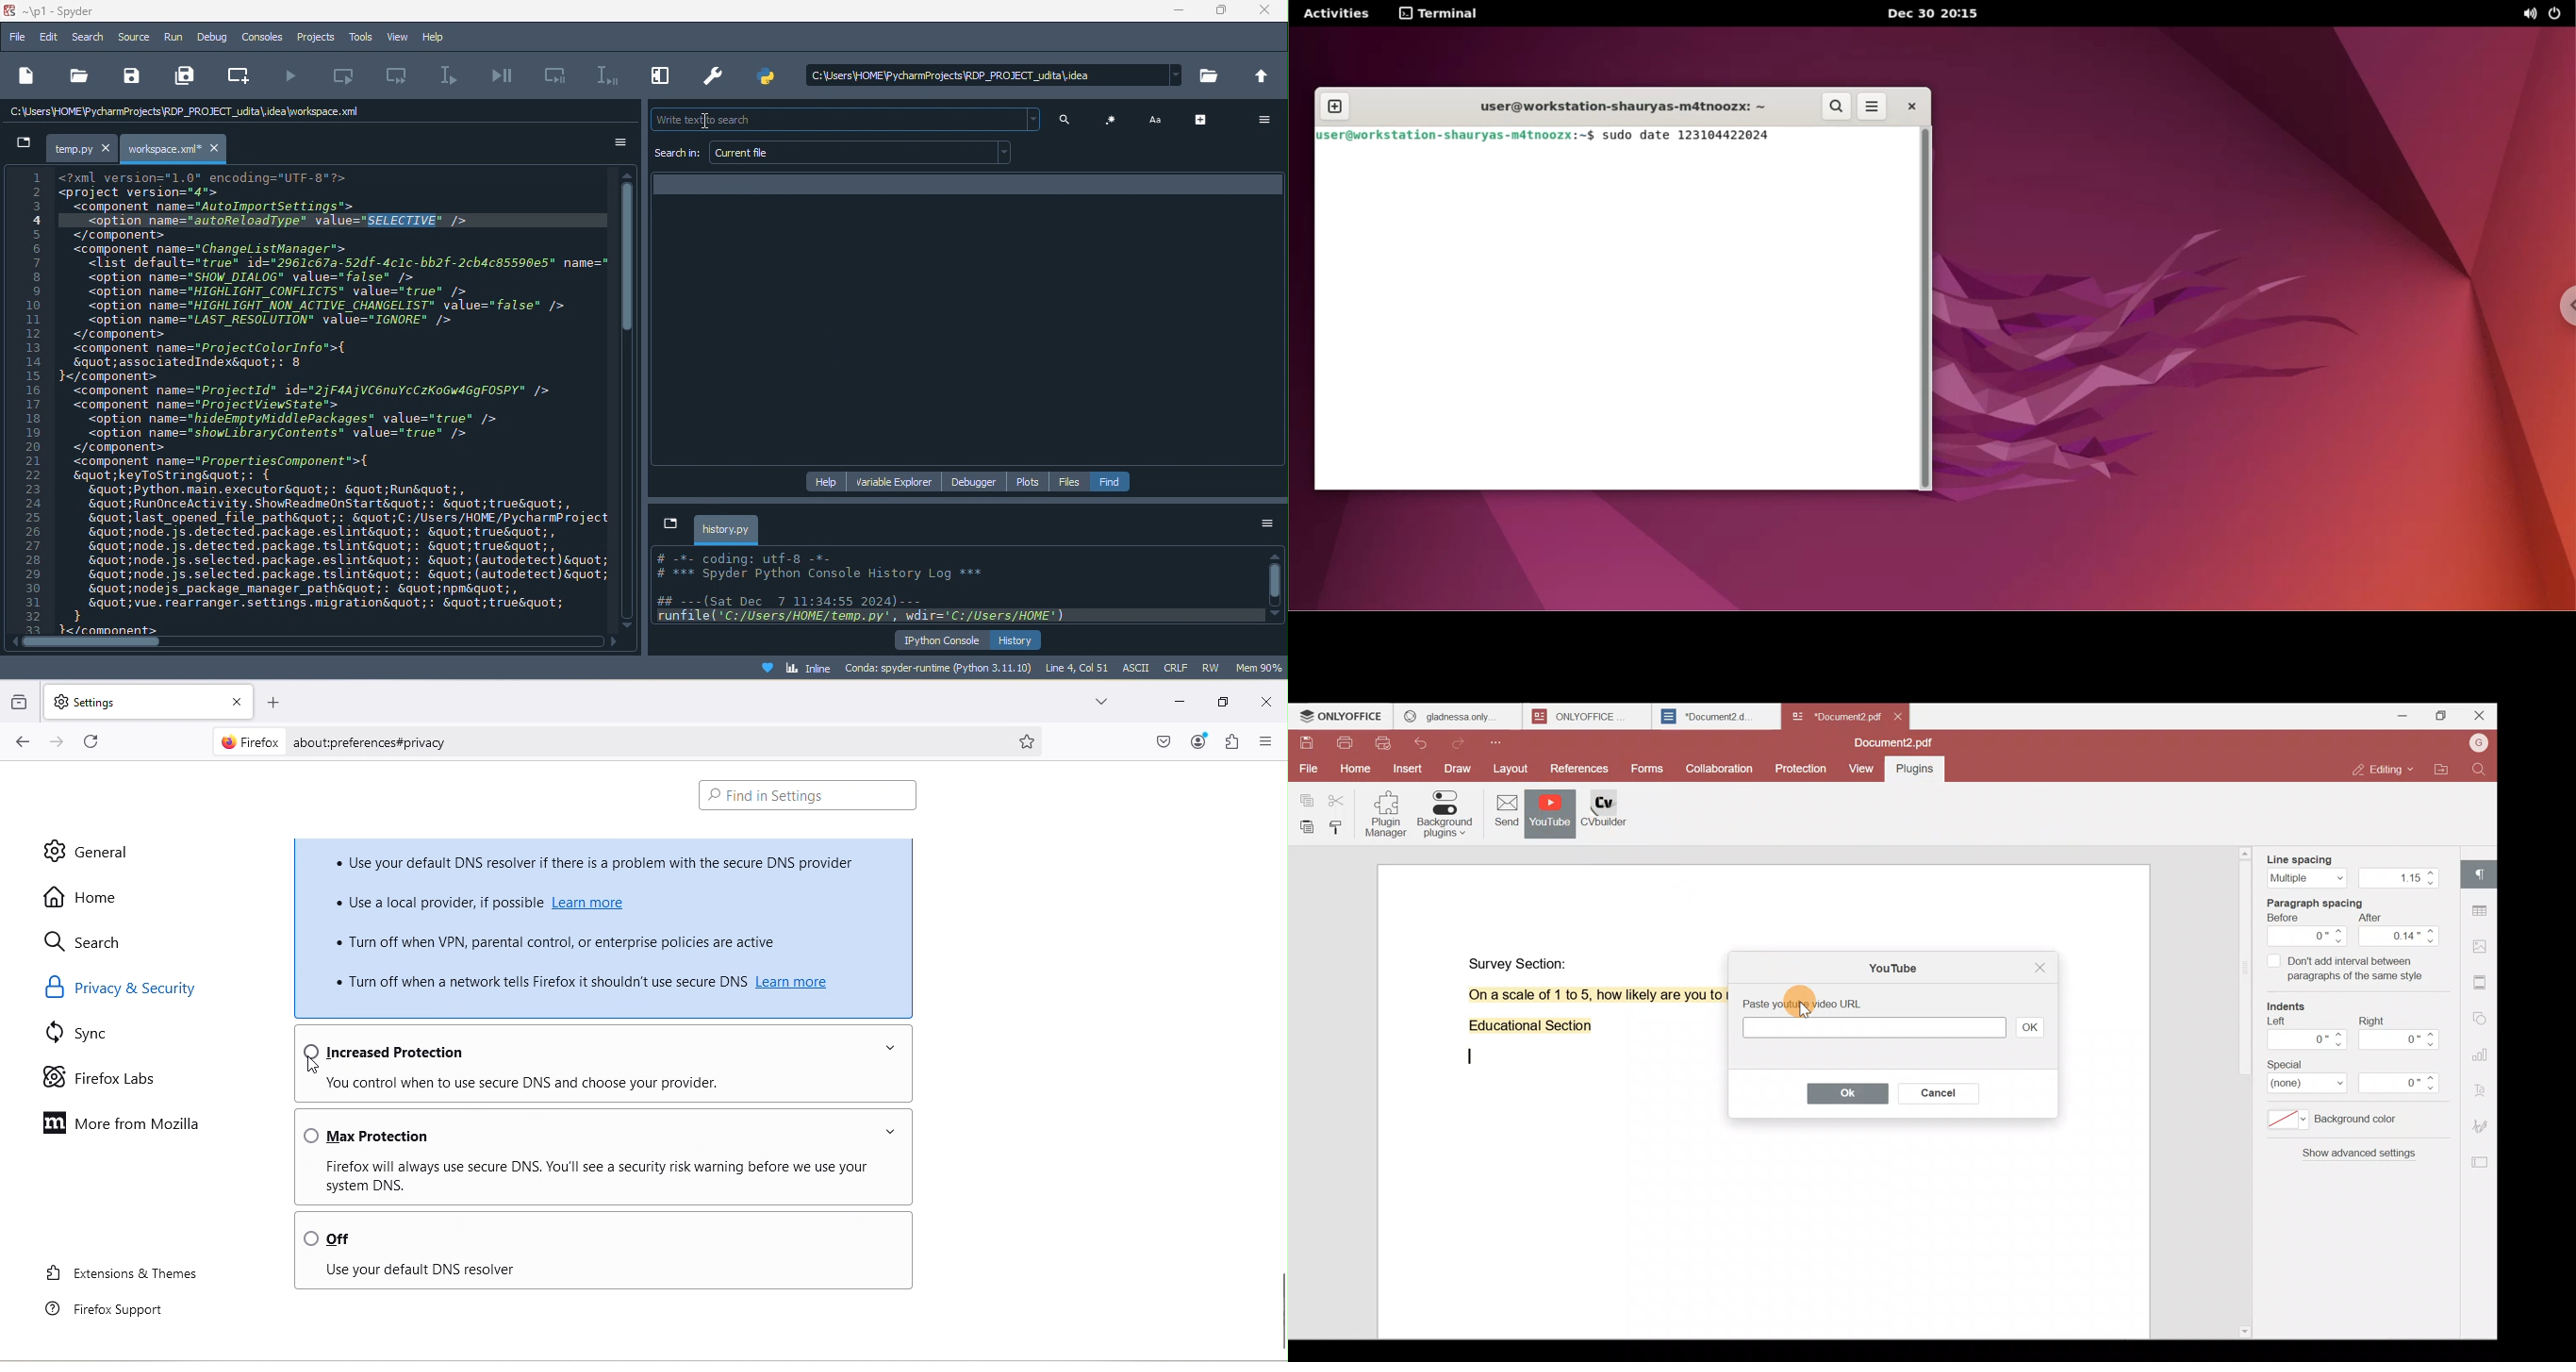  I want to click on run current cell and go to the next one, so click(401, 78).